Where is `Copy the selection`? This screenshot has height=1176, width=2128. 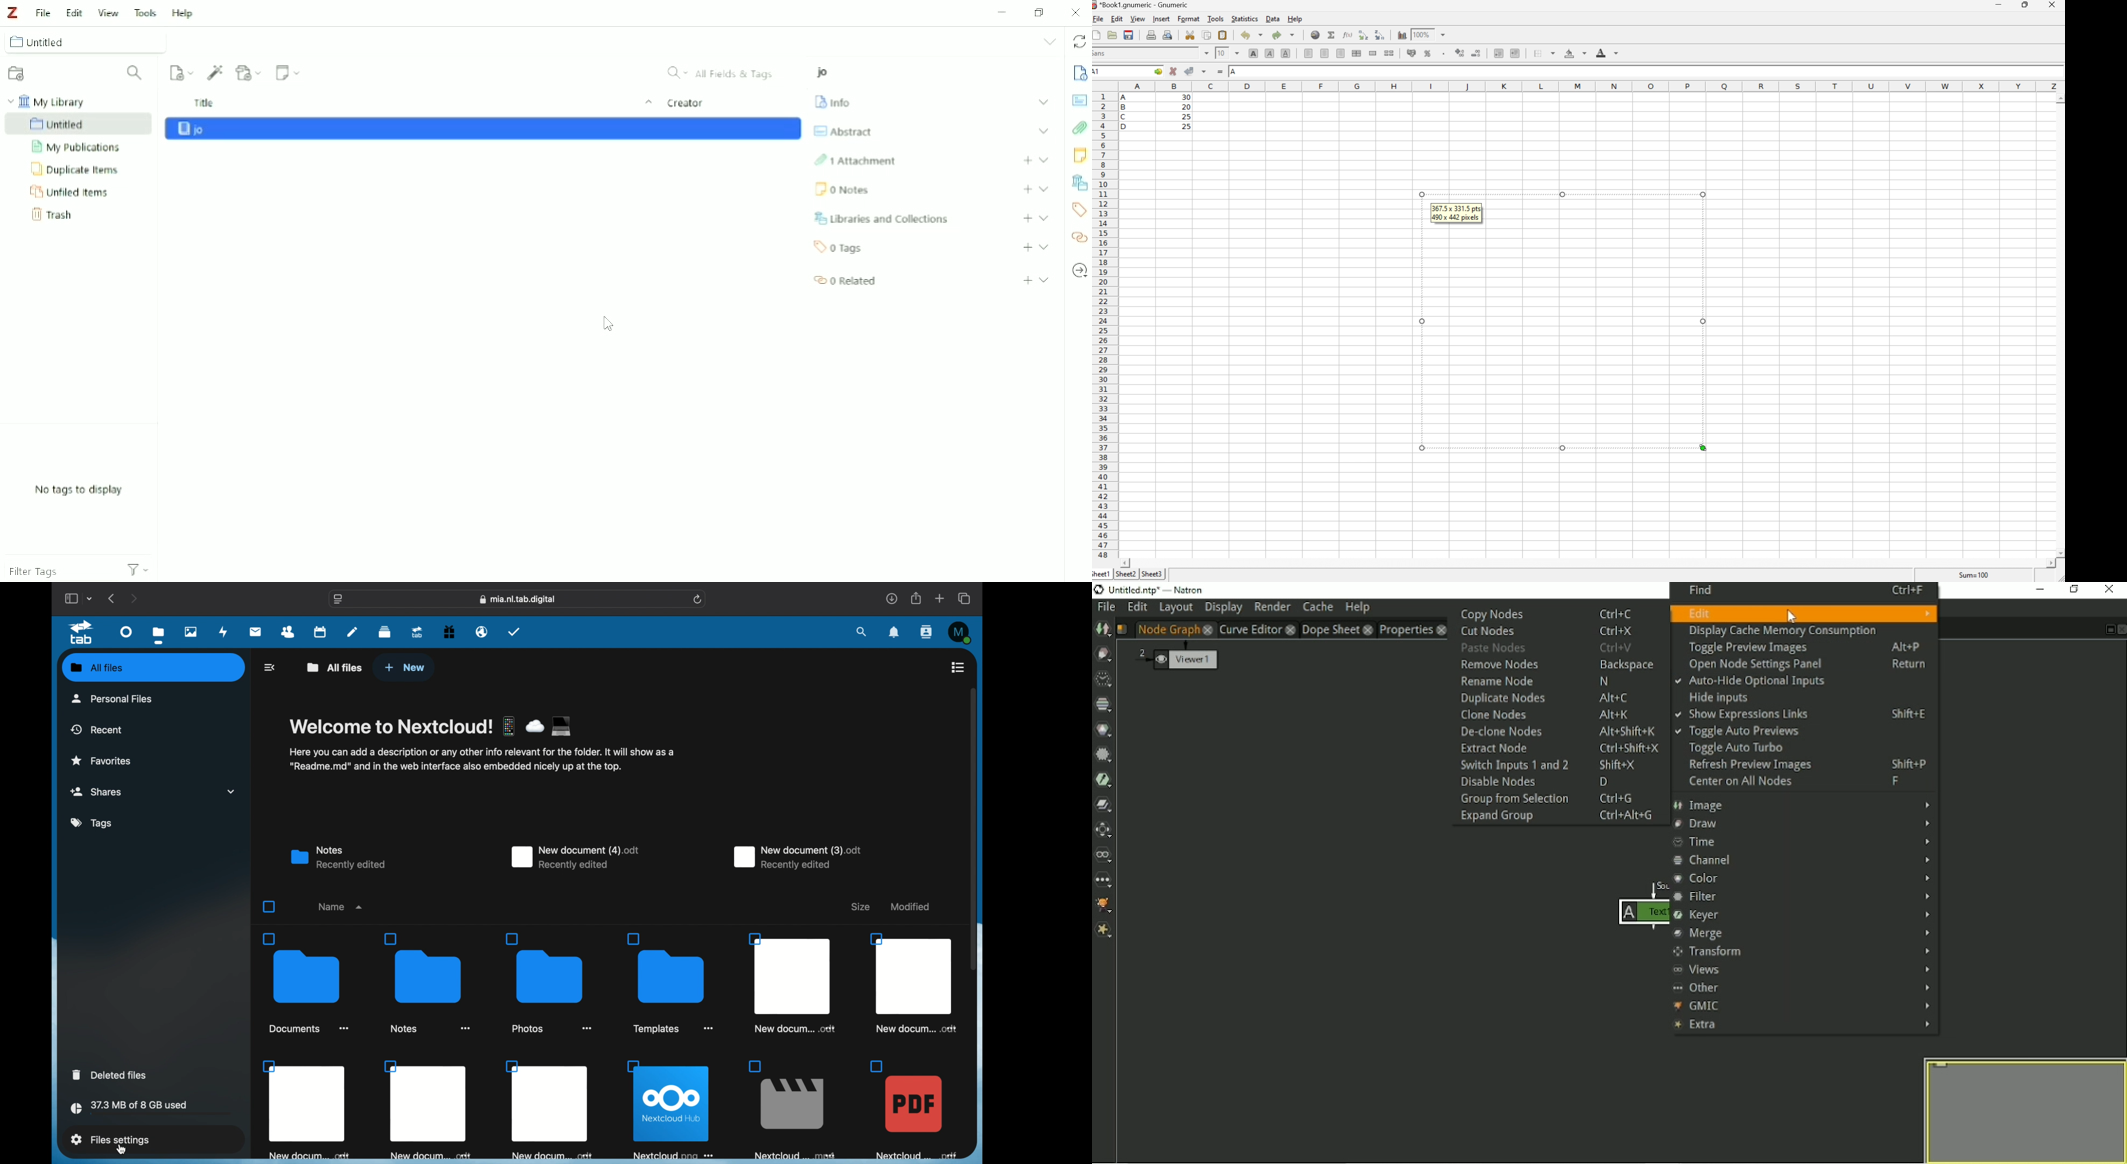 Copy the selection is located at coordinates (1207, 36).